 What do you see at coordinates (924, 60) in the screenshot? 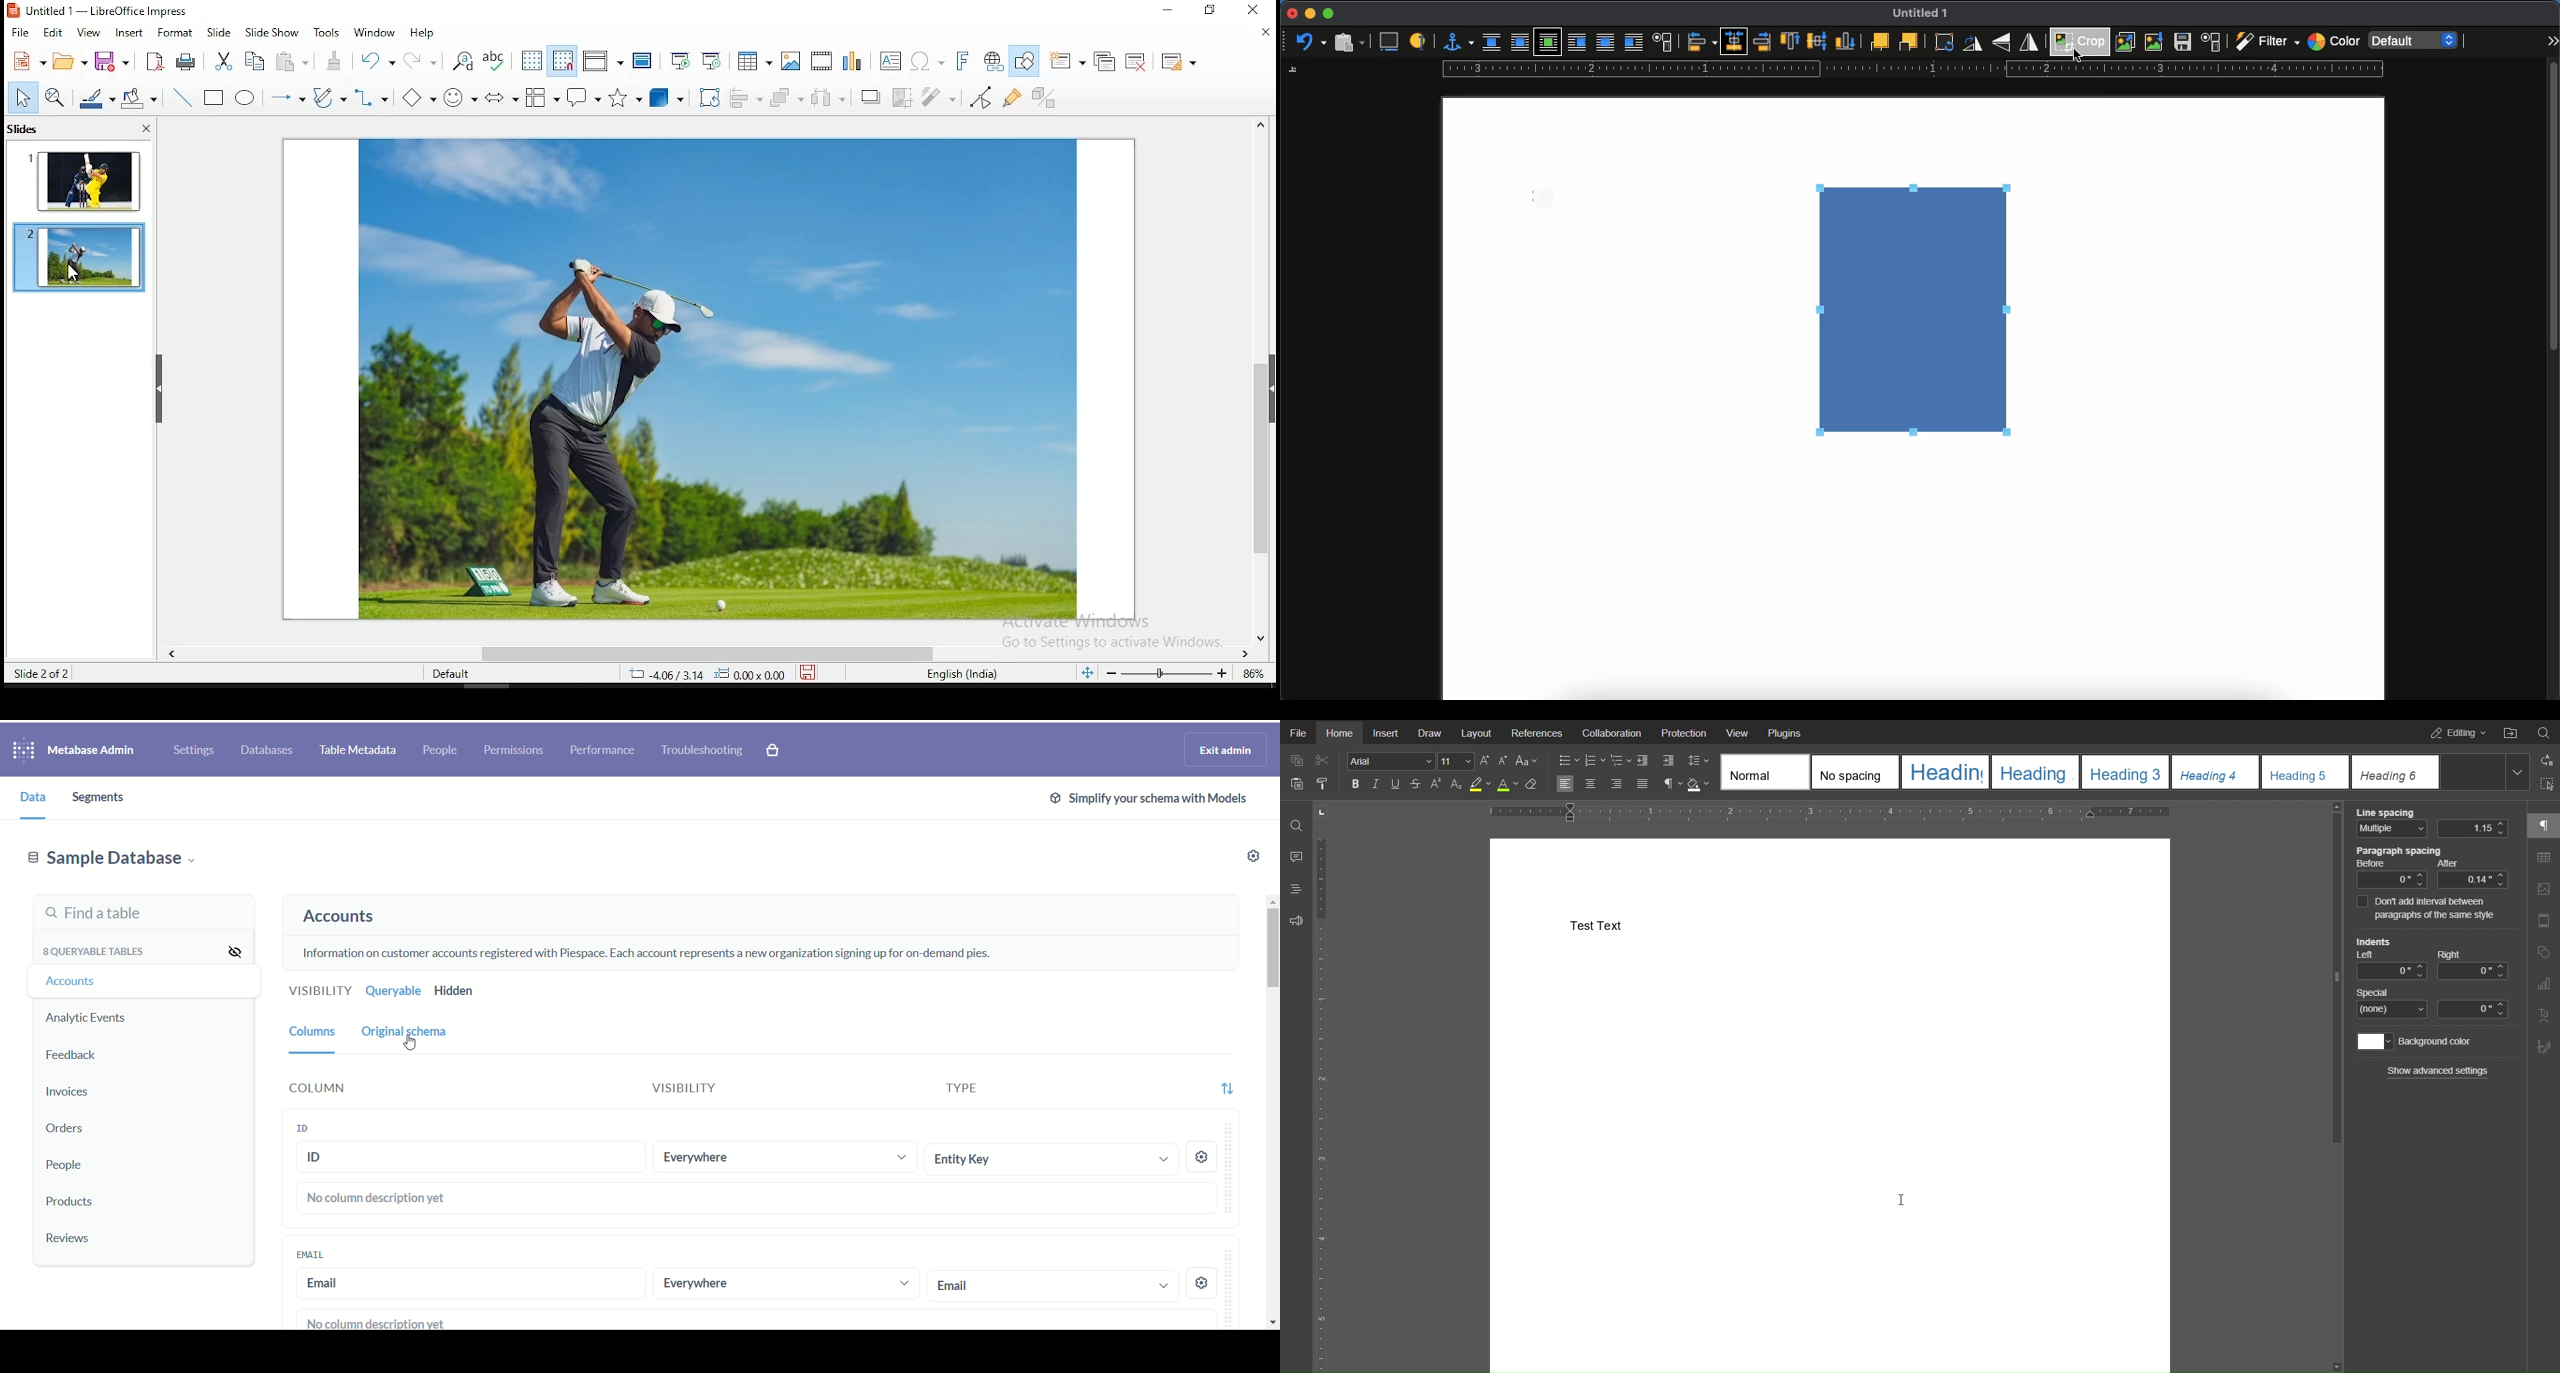
I see `insert special characters` at bounding box center [924, 60].